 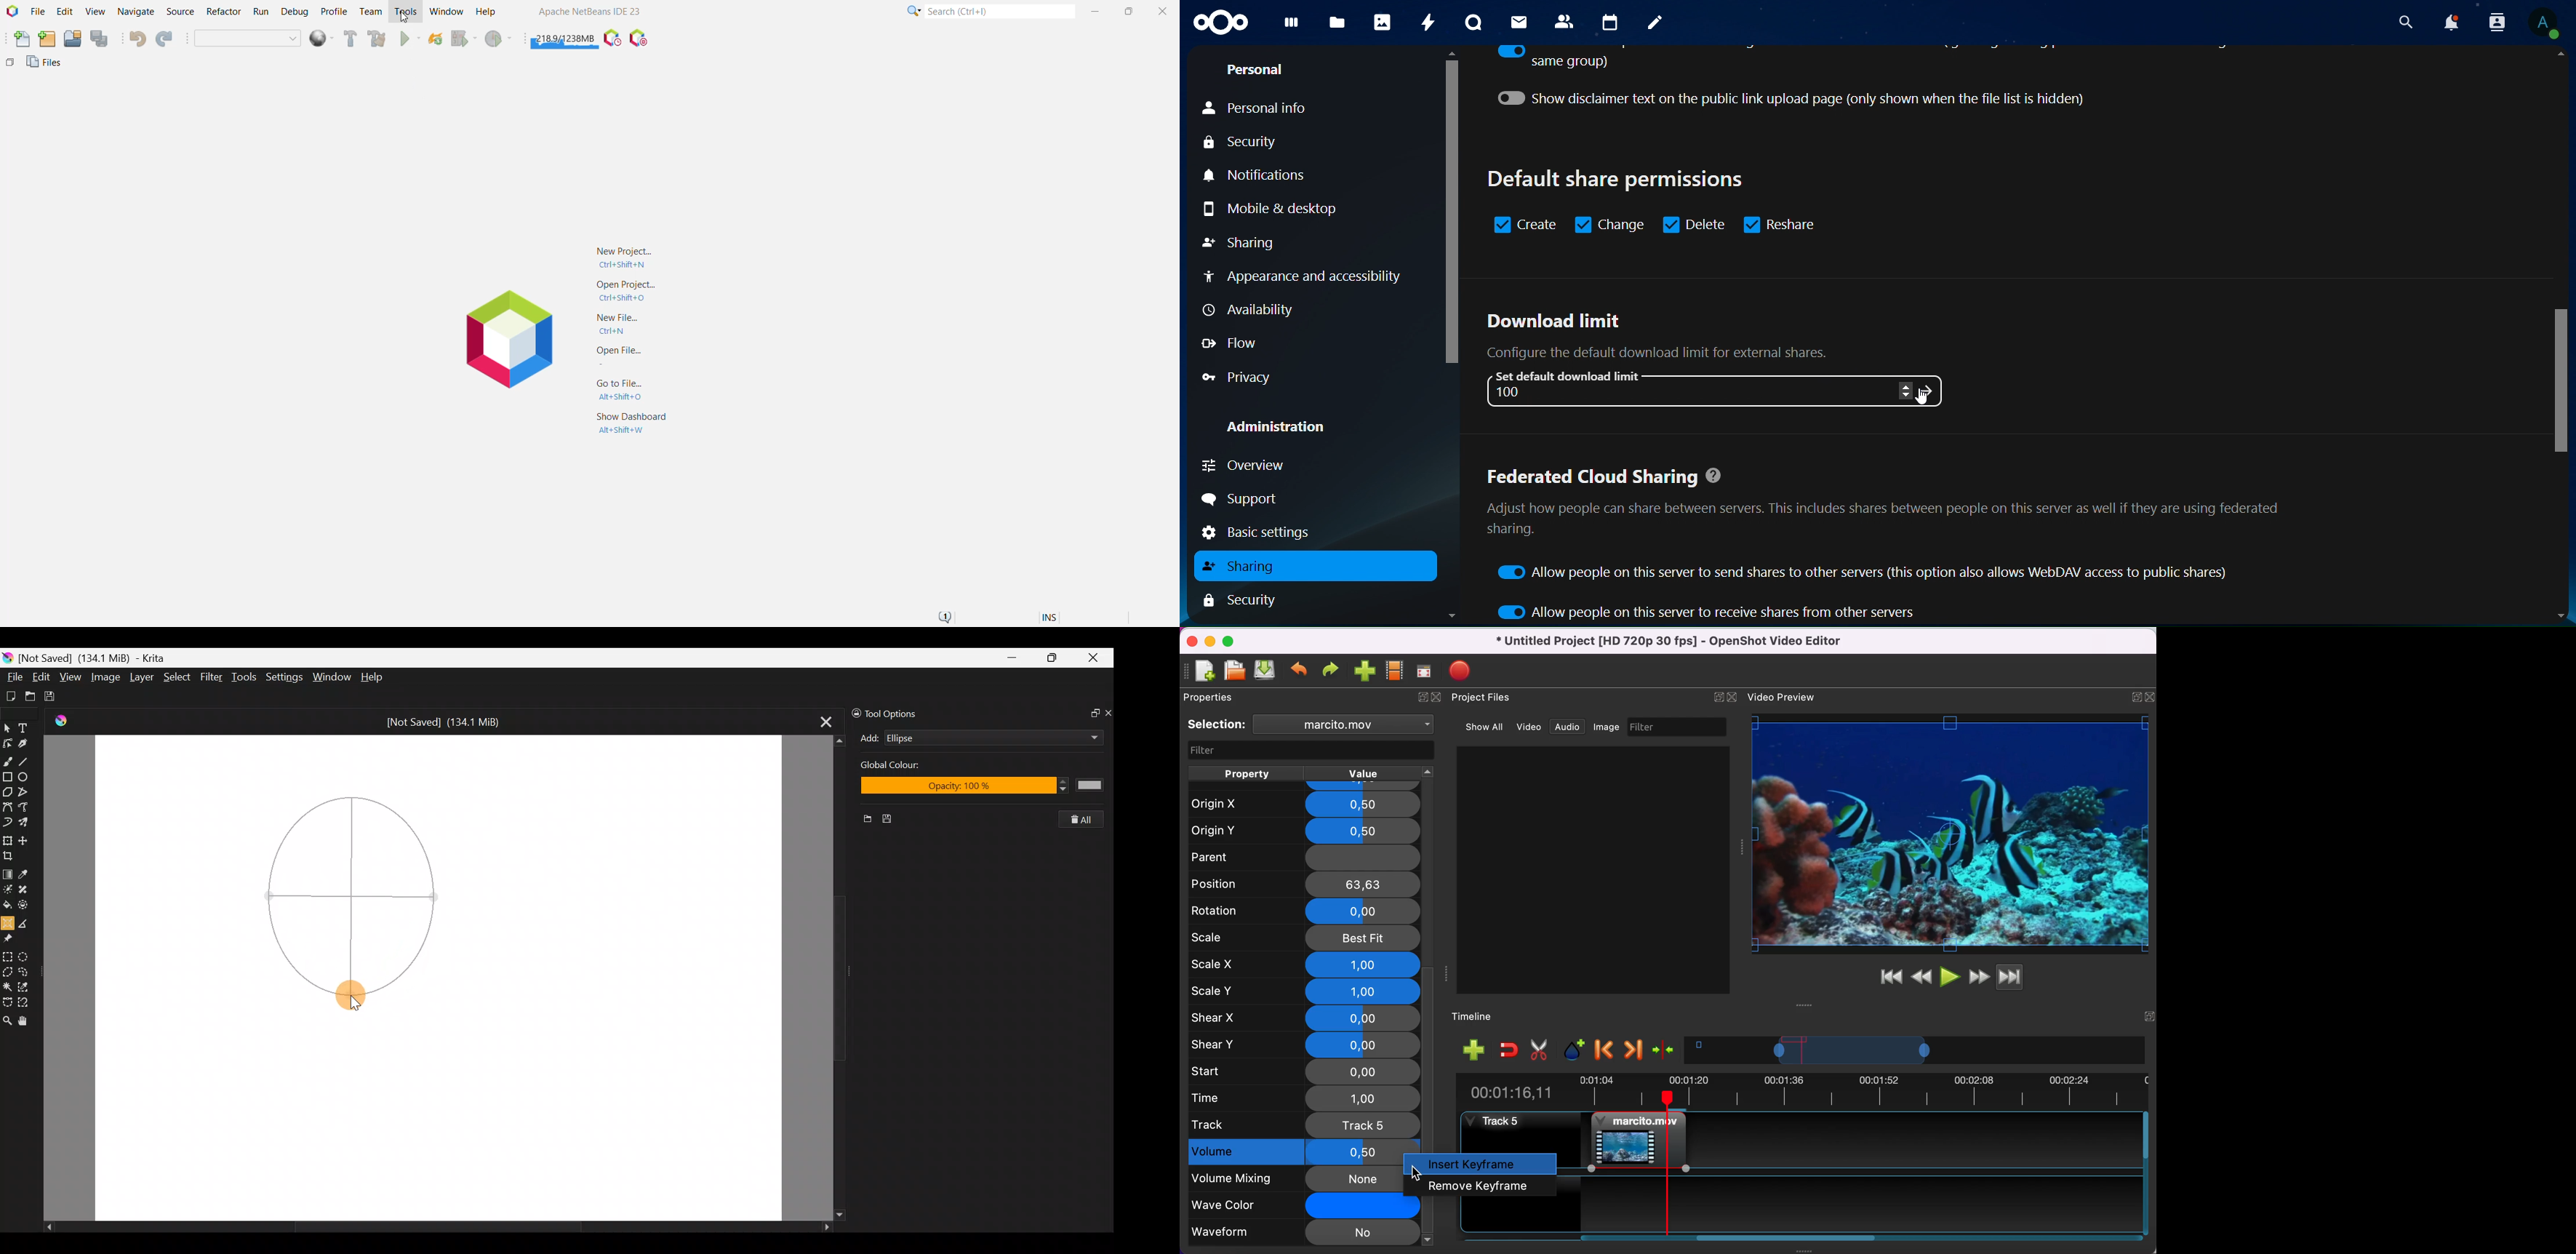 I want to click on selection, so click(x=1218, y=725).